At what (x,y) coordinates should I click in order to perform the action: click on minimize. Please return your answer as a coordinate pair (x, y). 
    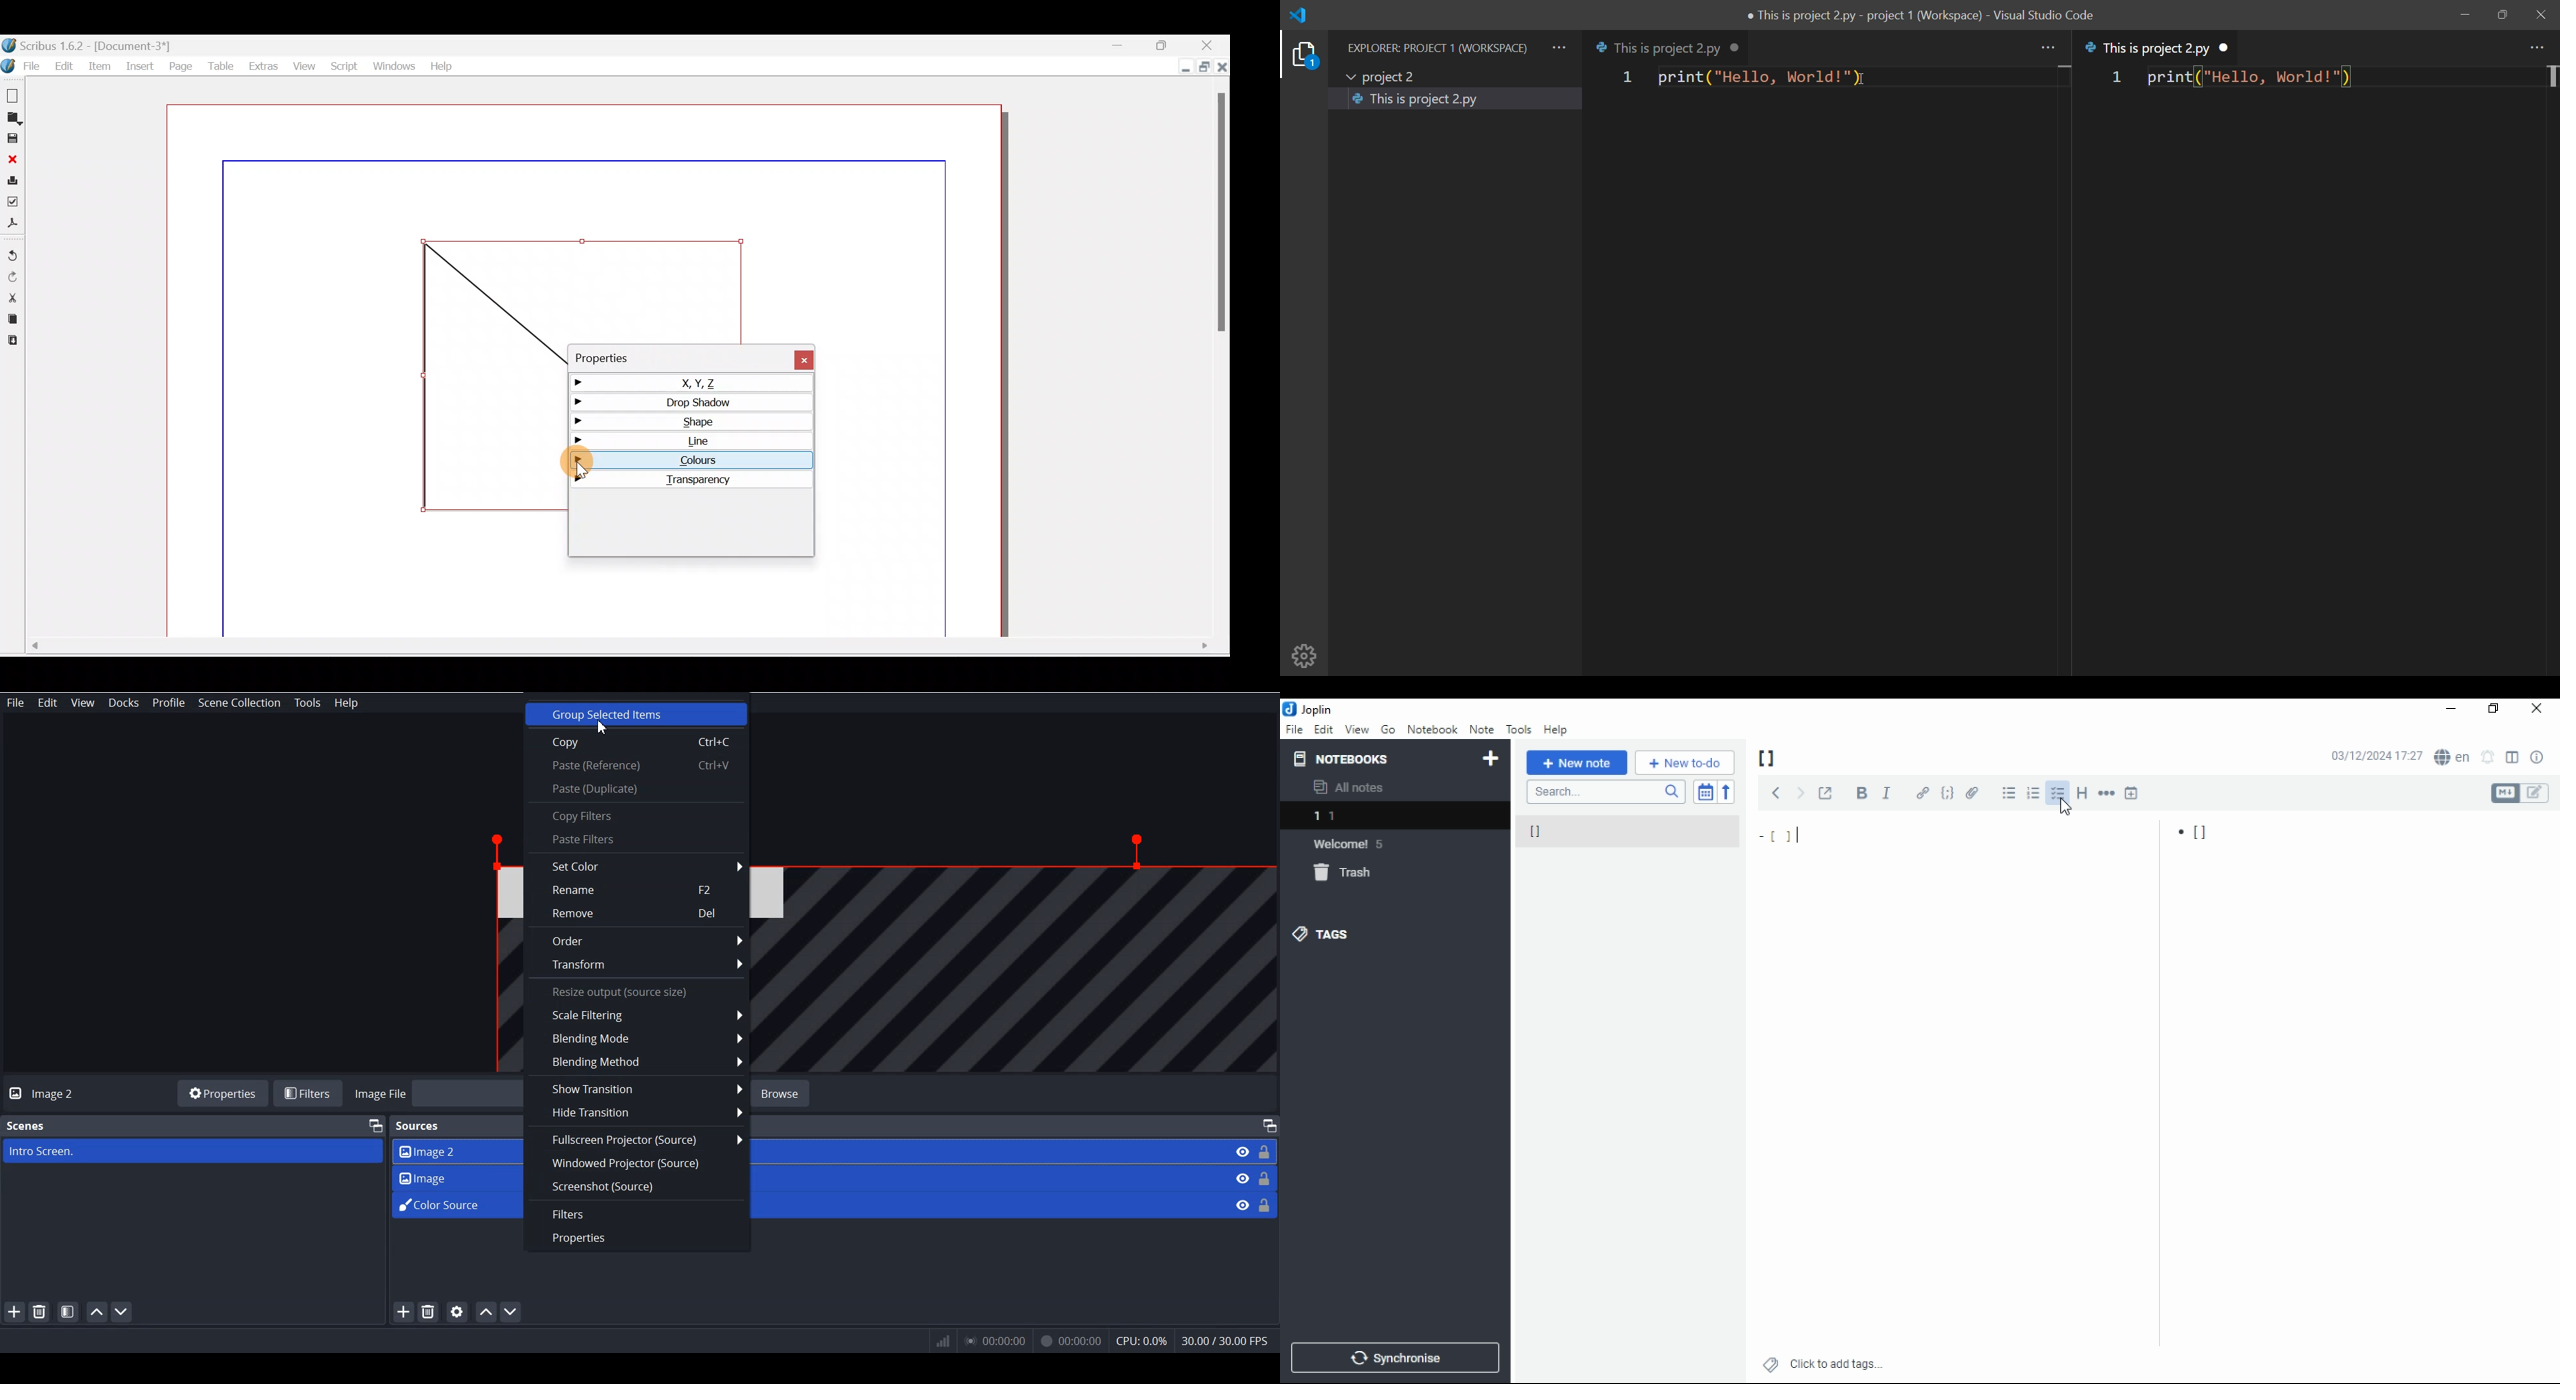
    Looking at the image, I should click on (2450, 708).